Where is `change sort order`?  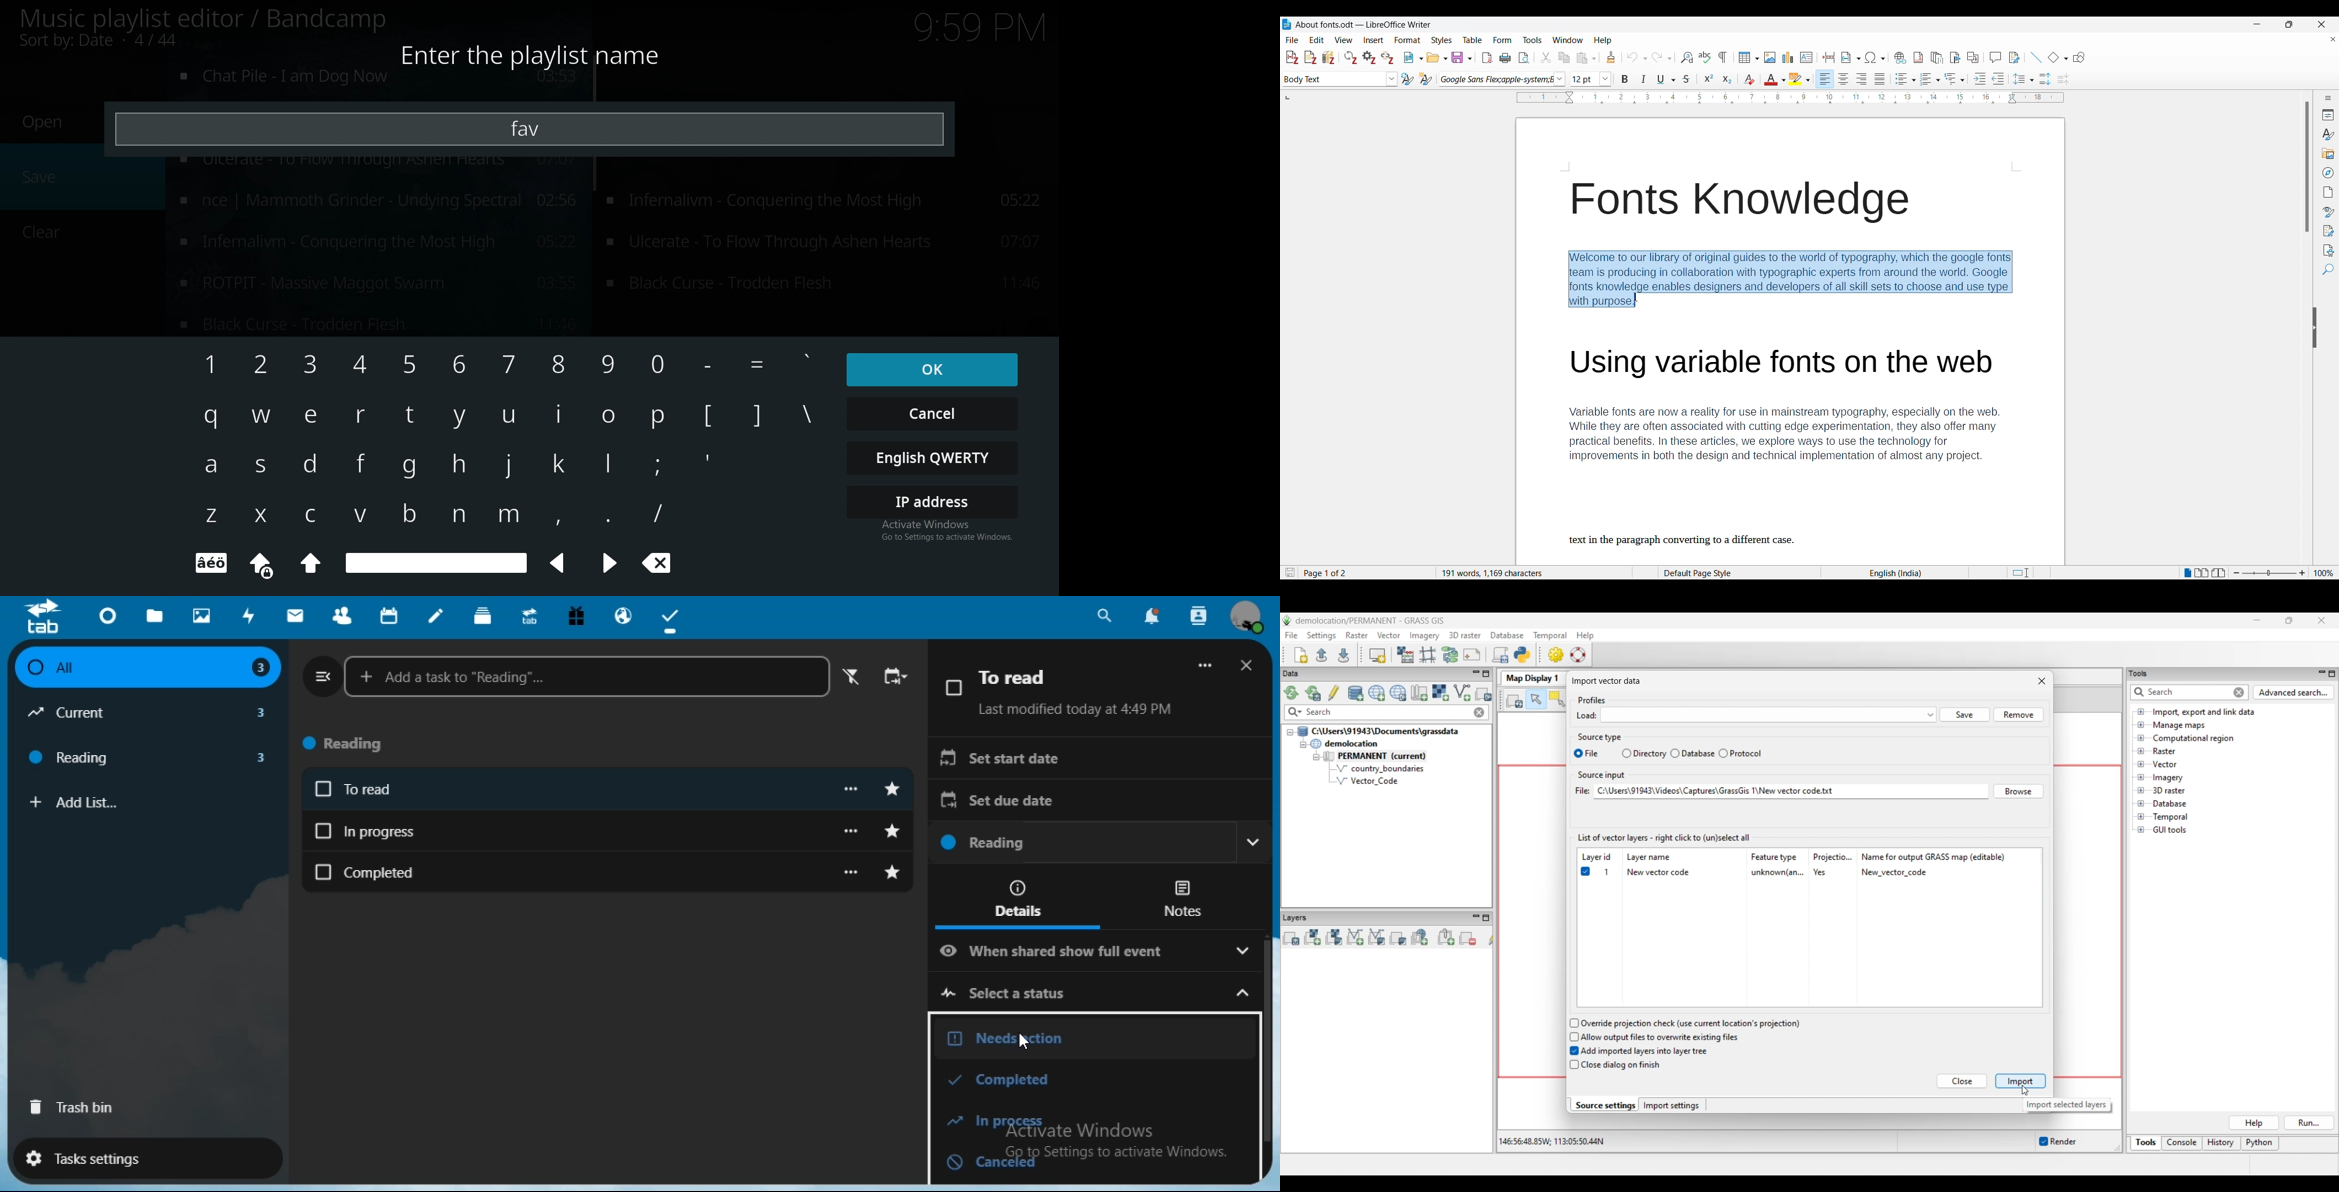 change sort order is located at coordinates (897, 678).